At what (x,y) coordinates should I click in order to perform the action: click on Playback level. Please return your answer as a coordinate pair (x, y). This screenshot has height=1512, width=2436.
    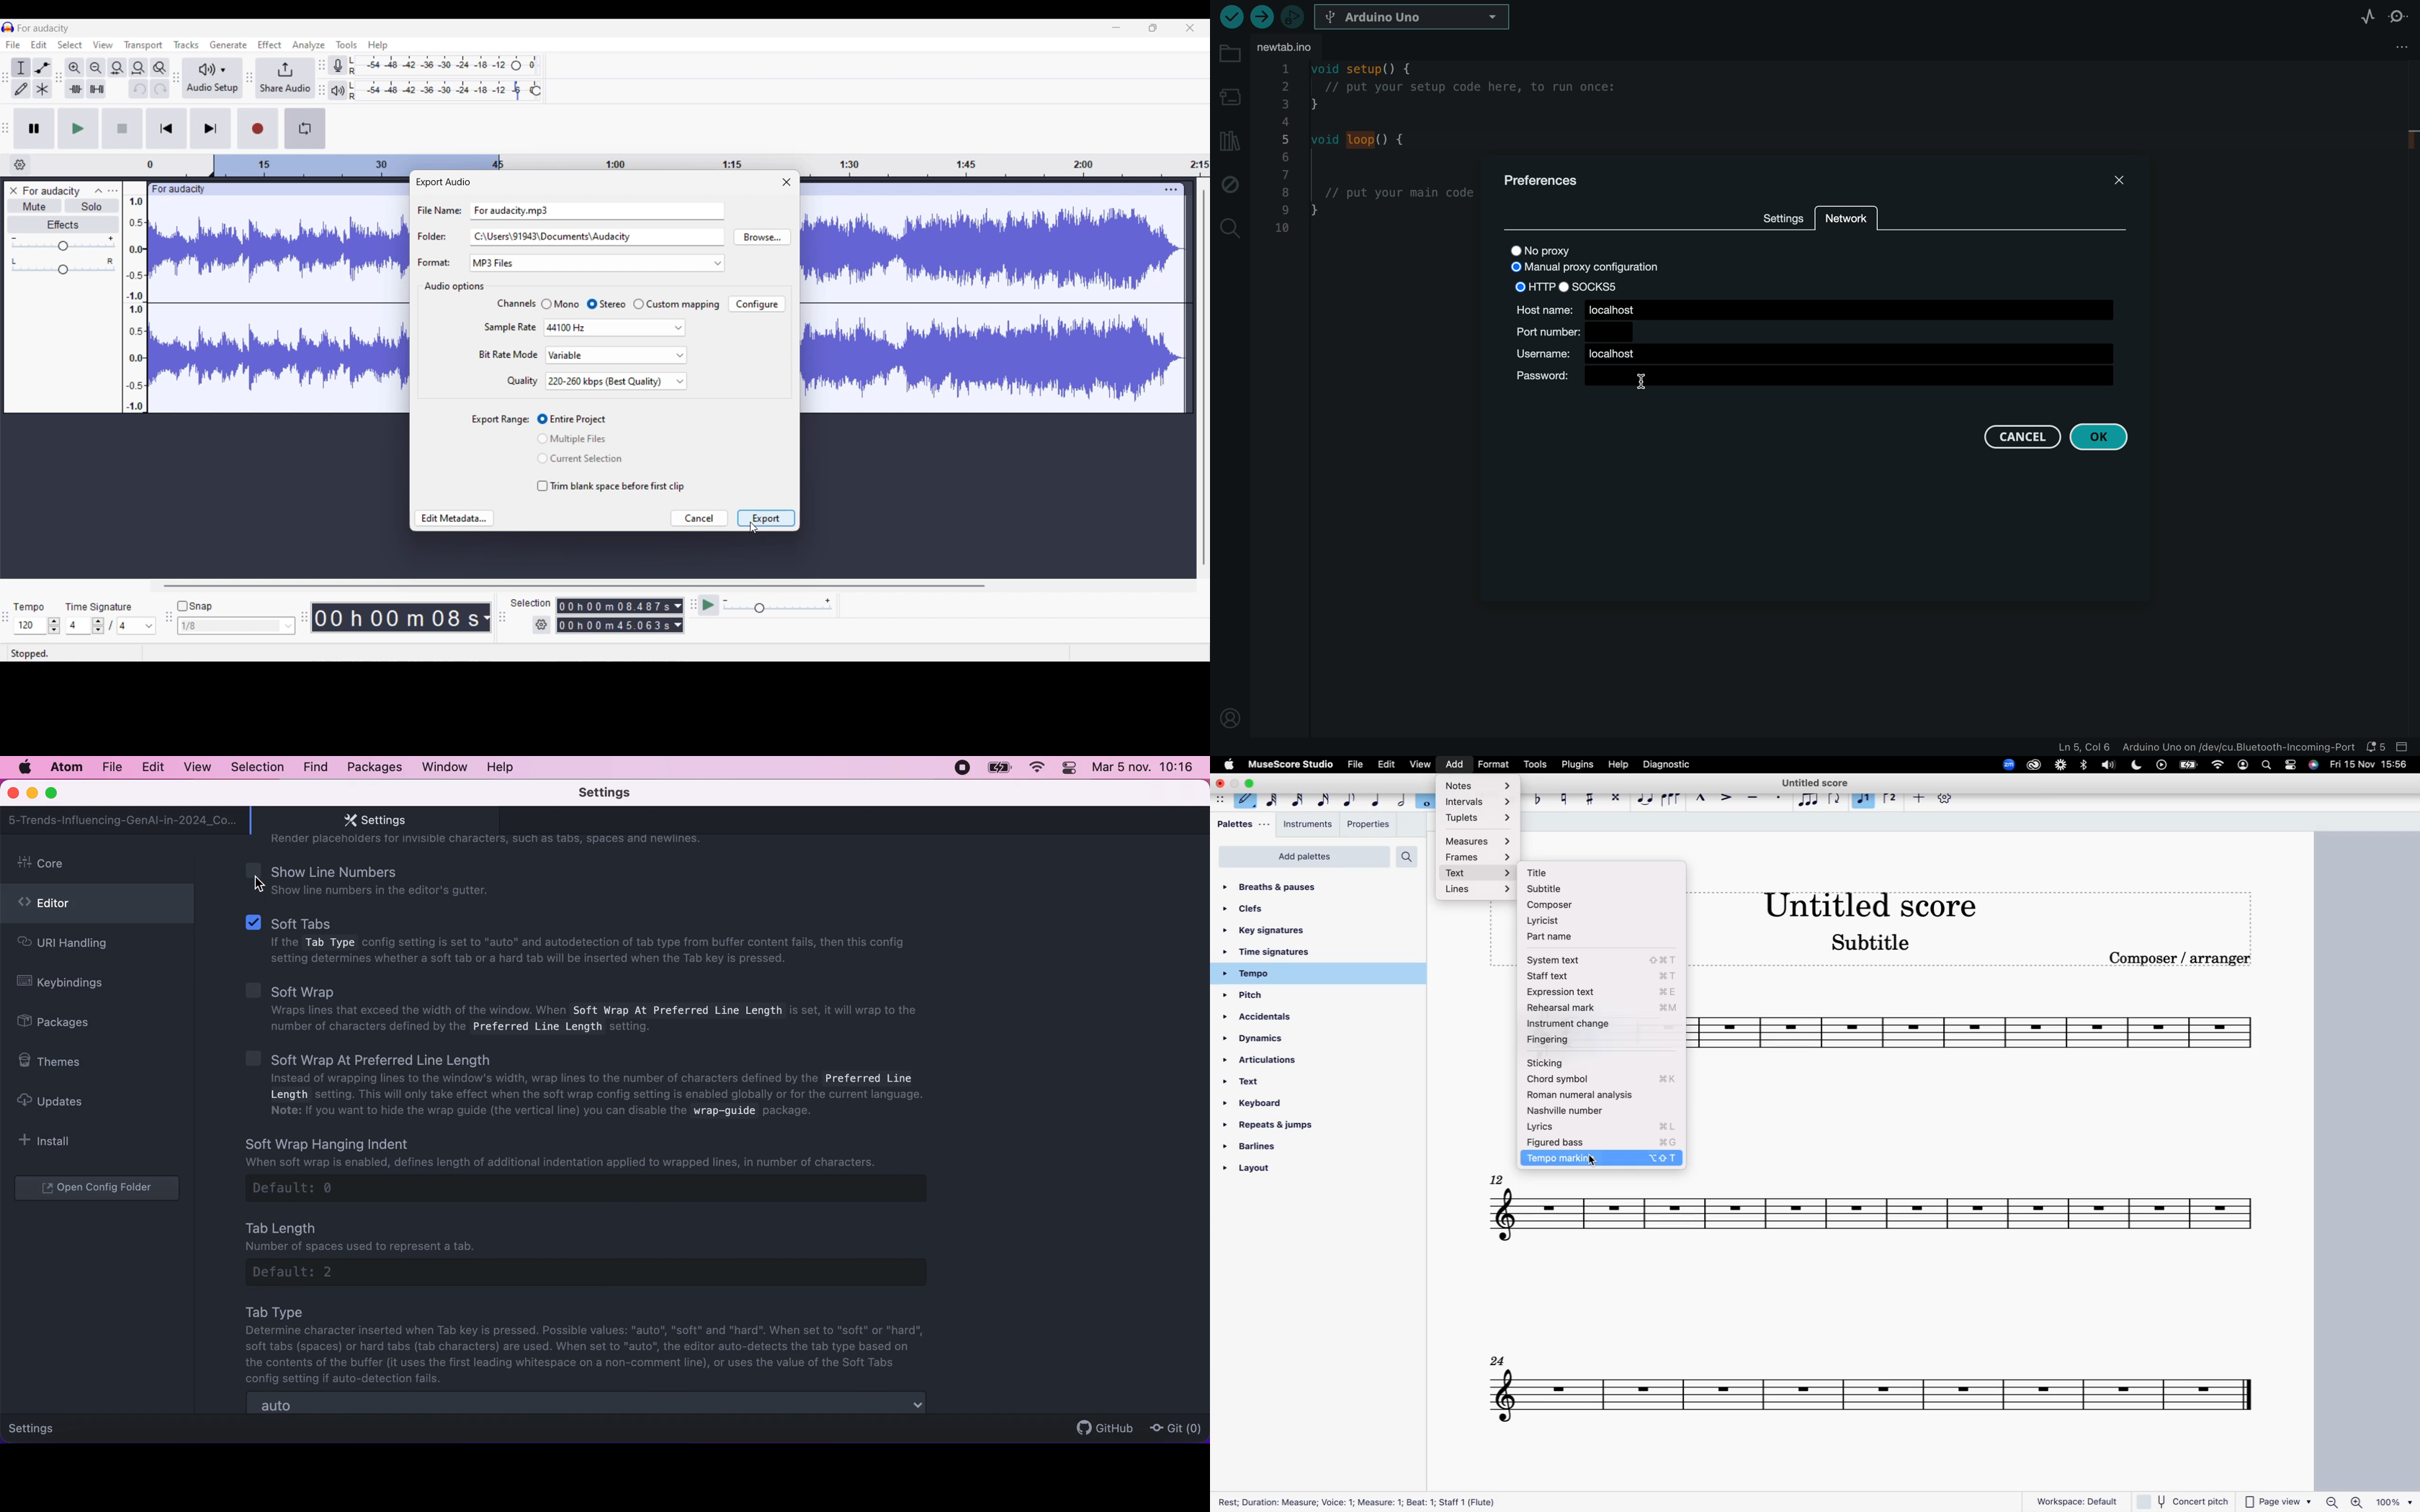
    Looking at the image, I should click on (437, 91).